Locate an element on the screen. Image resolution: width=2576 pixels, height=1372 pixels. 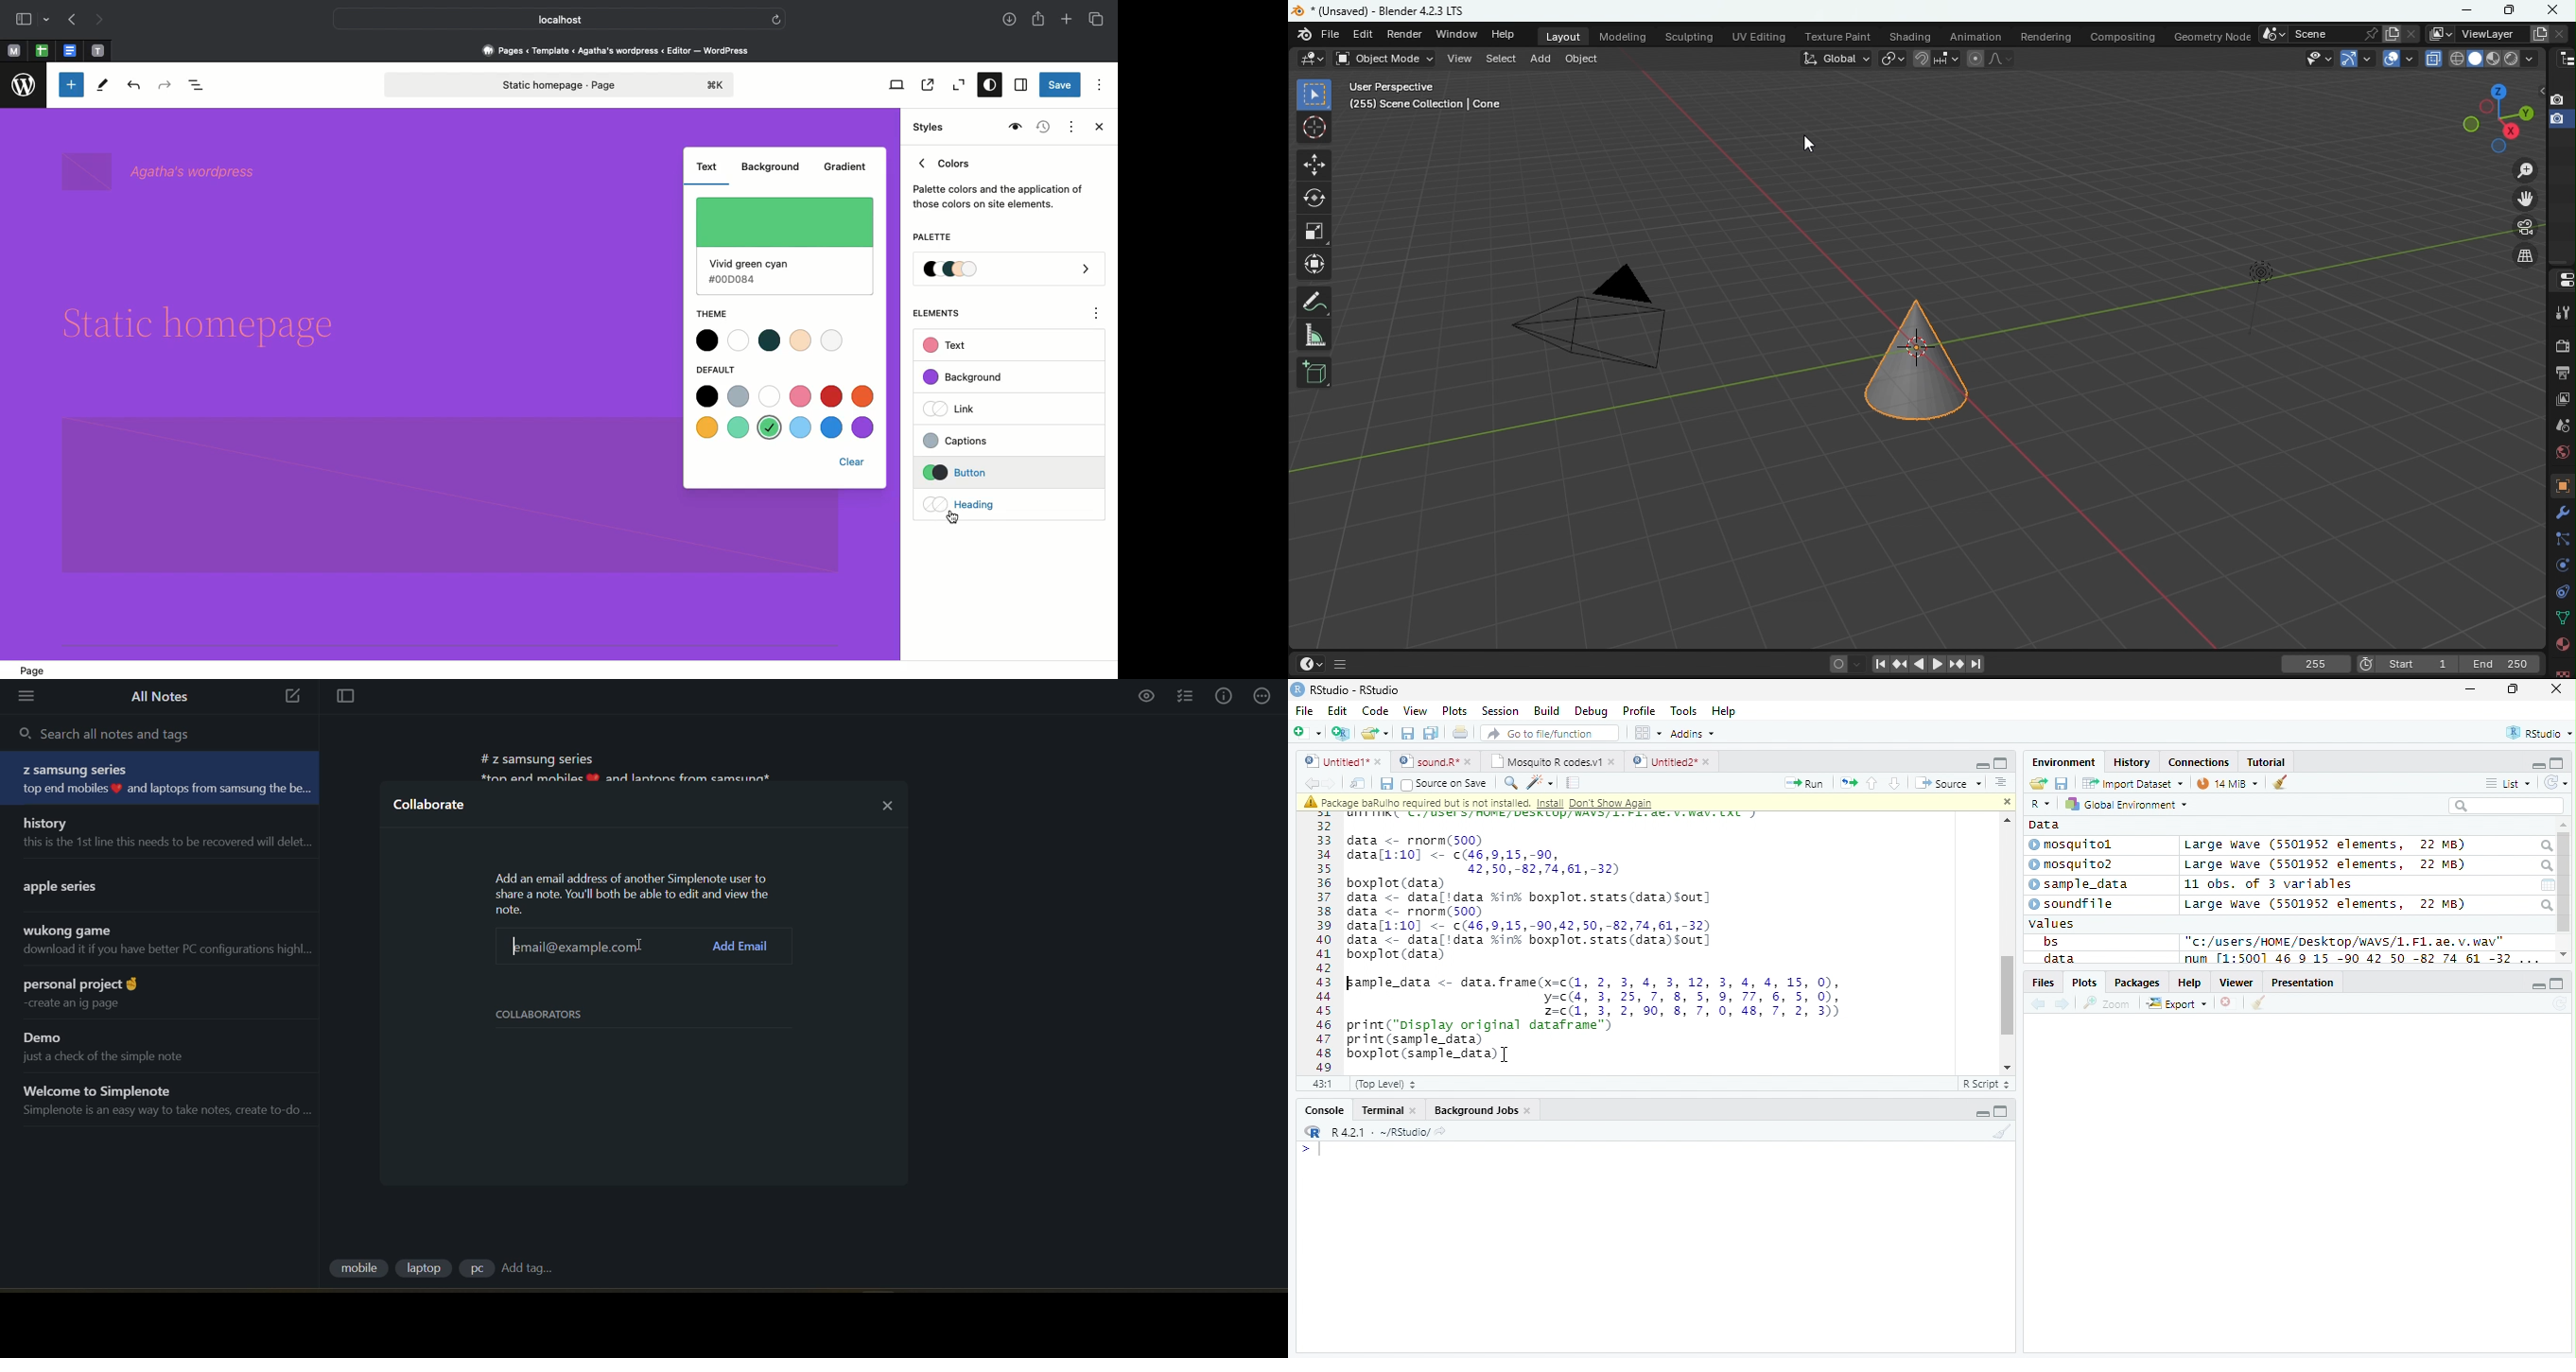
values is located at coordinates (2052, 924).